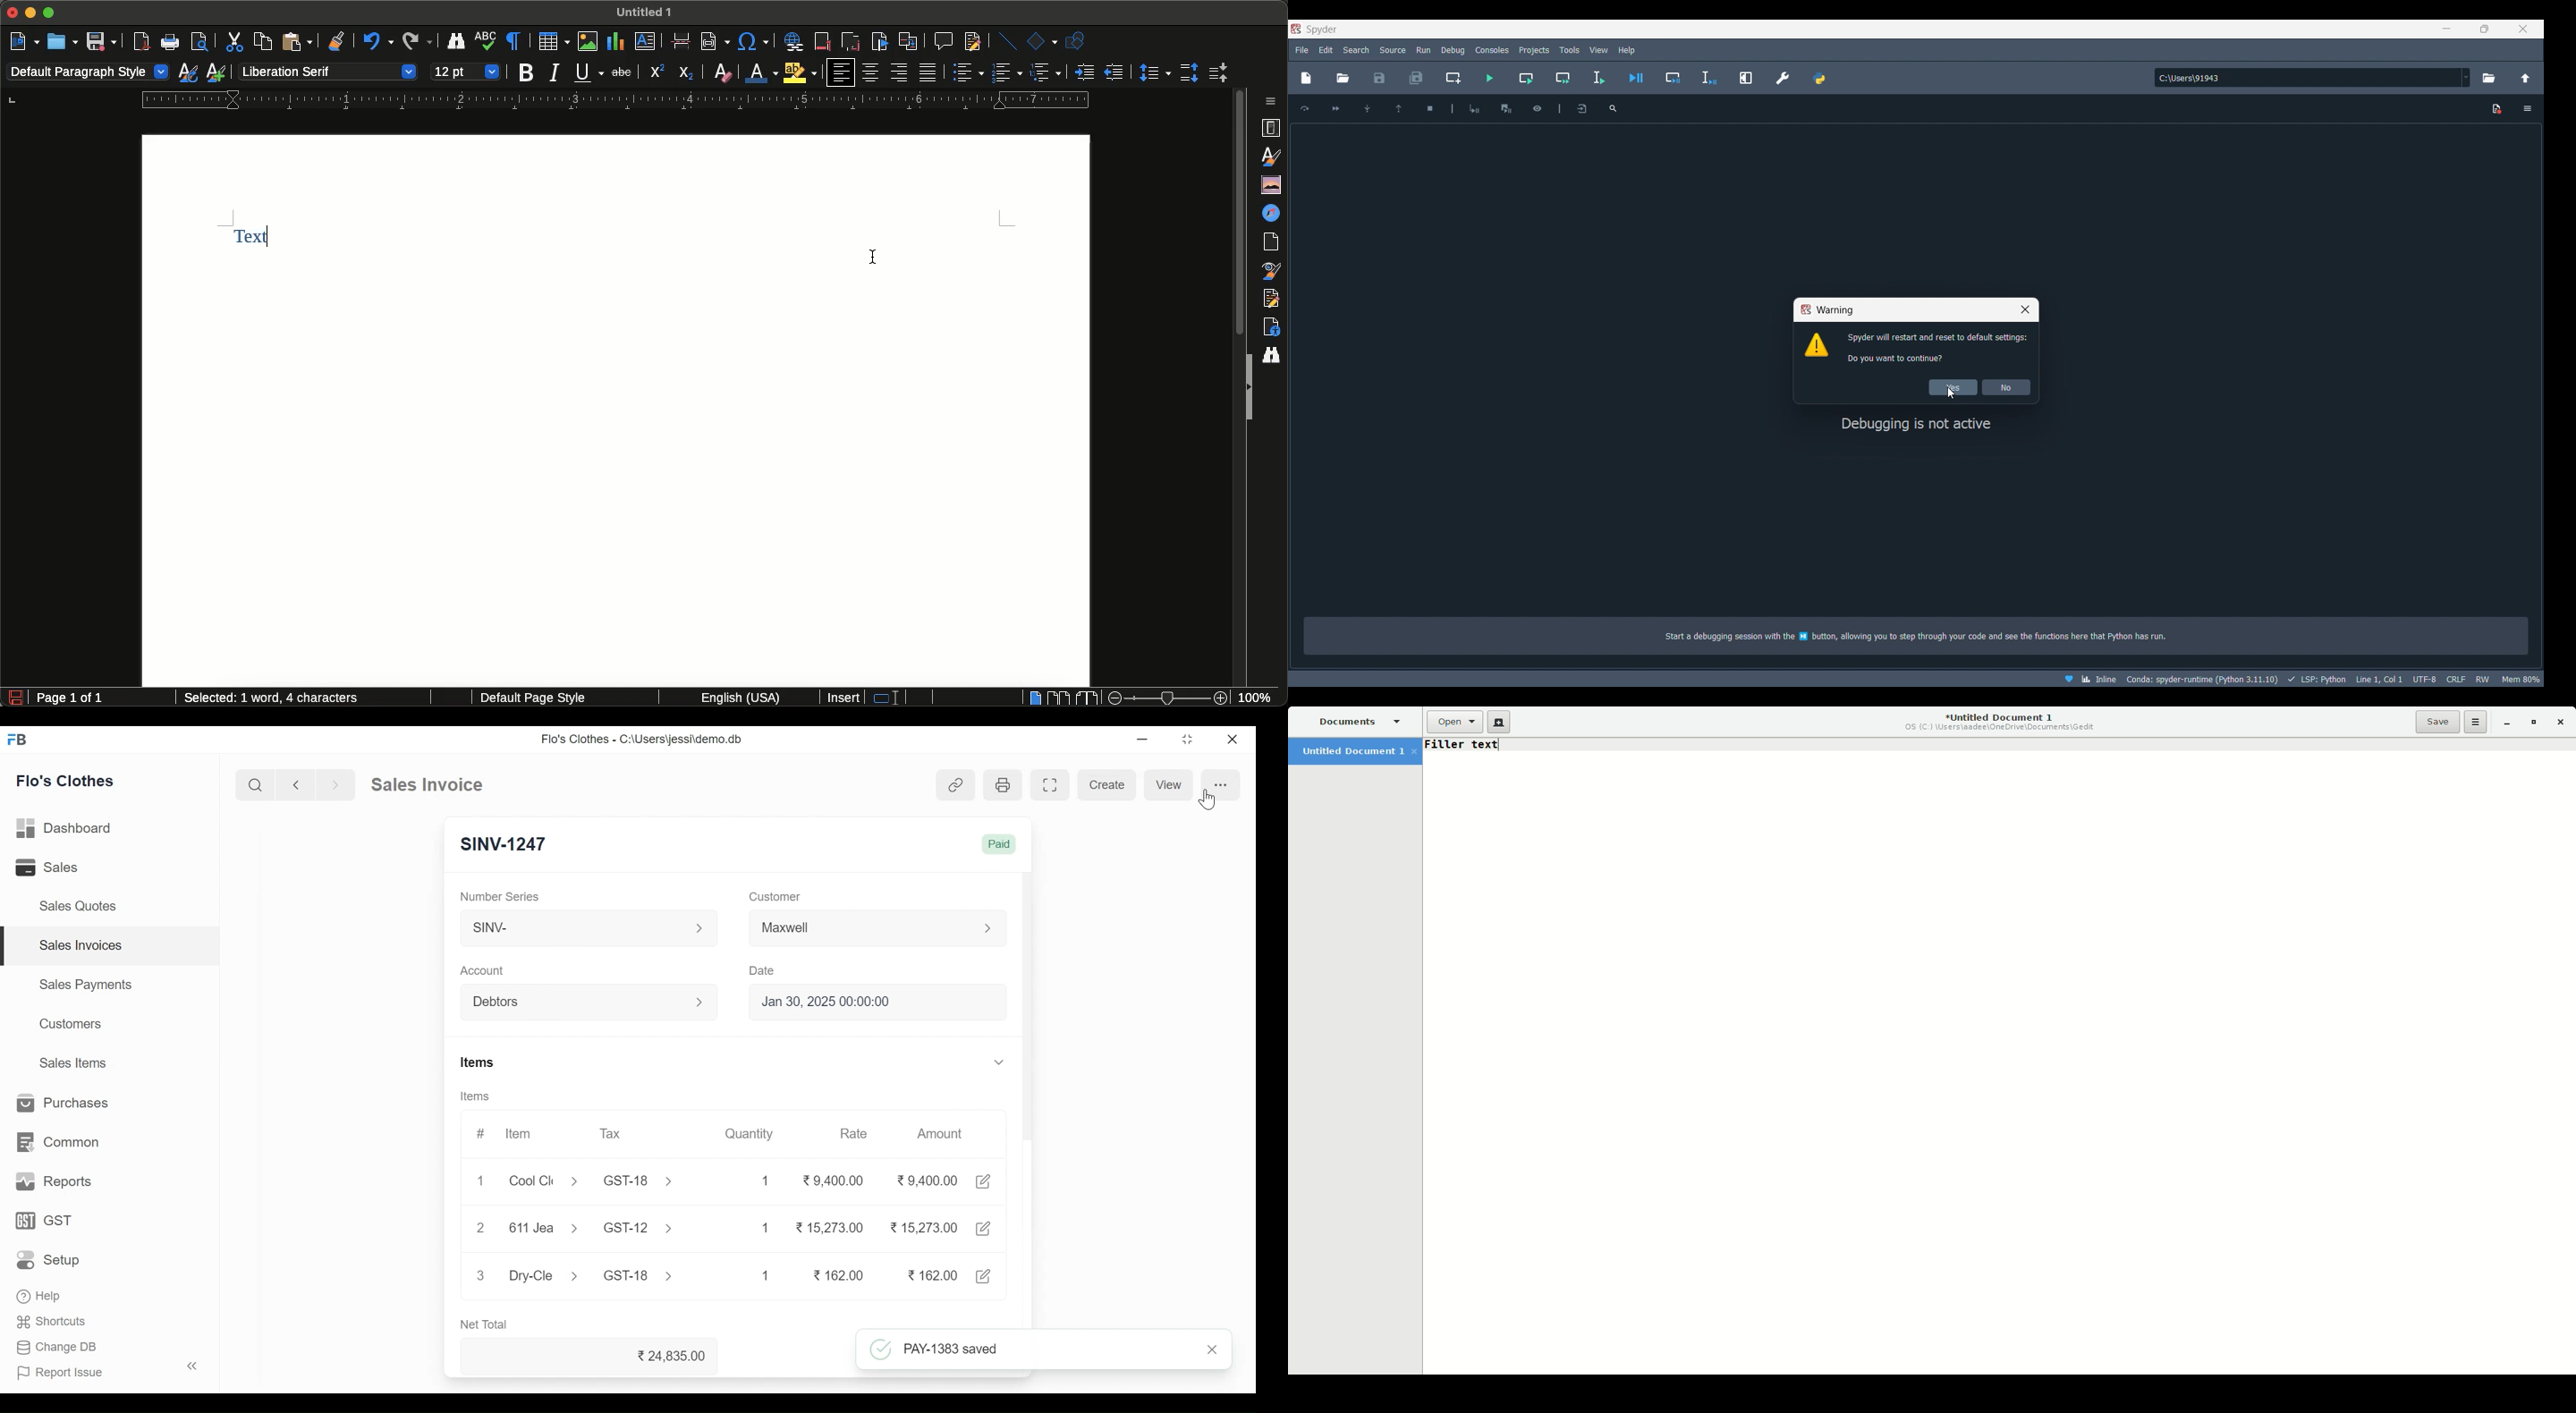 The height and width of the screenshot is (1428, 2576). I want to click on Setup, so click(52, 1259).